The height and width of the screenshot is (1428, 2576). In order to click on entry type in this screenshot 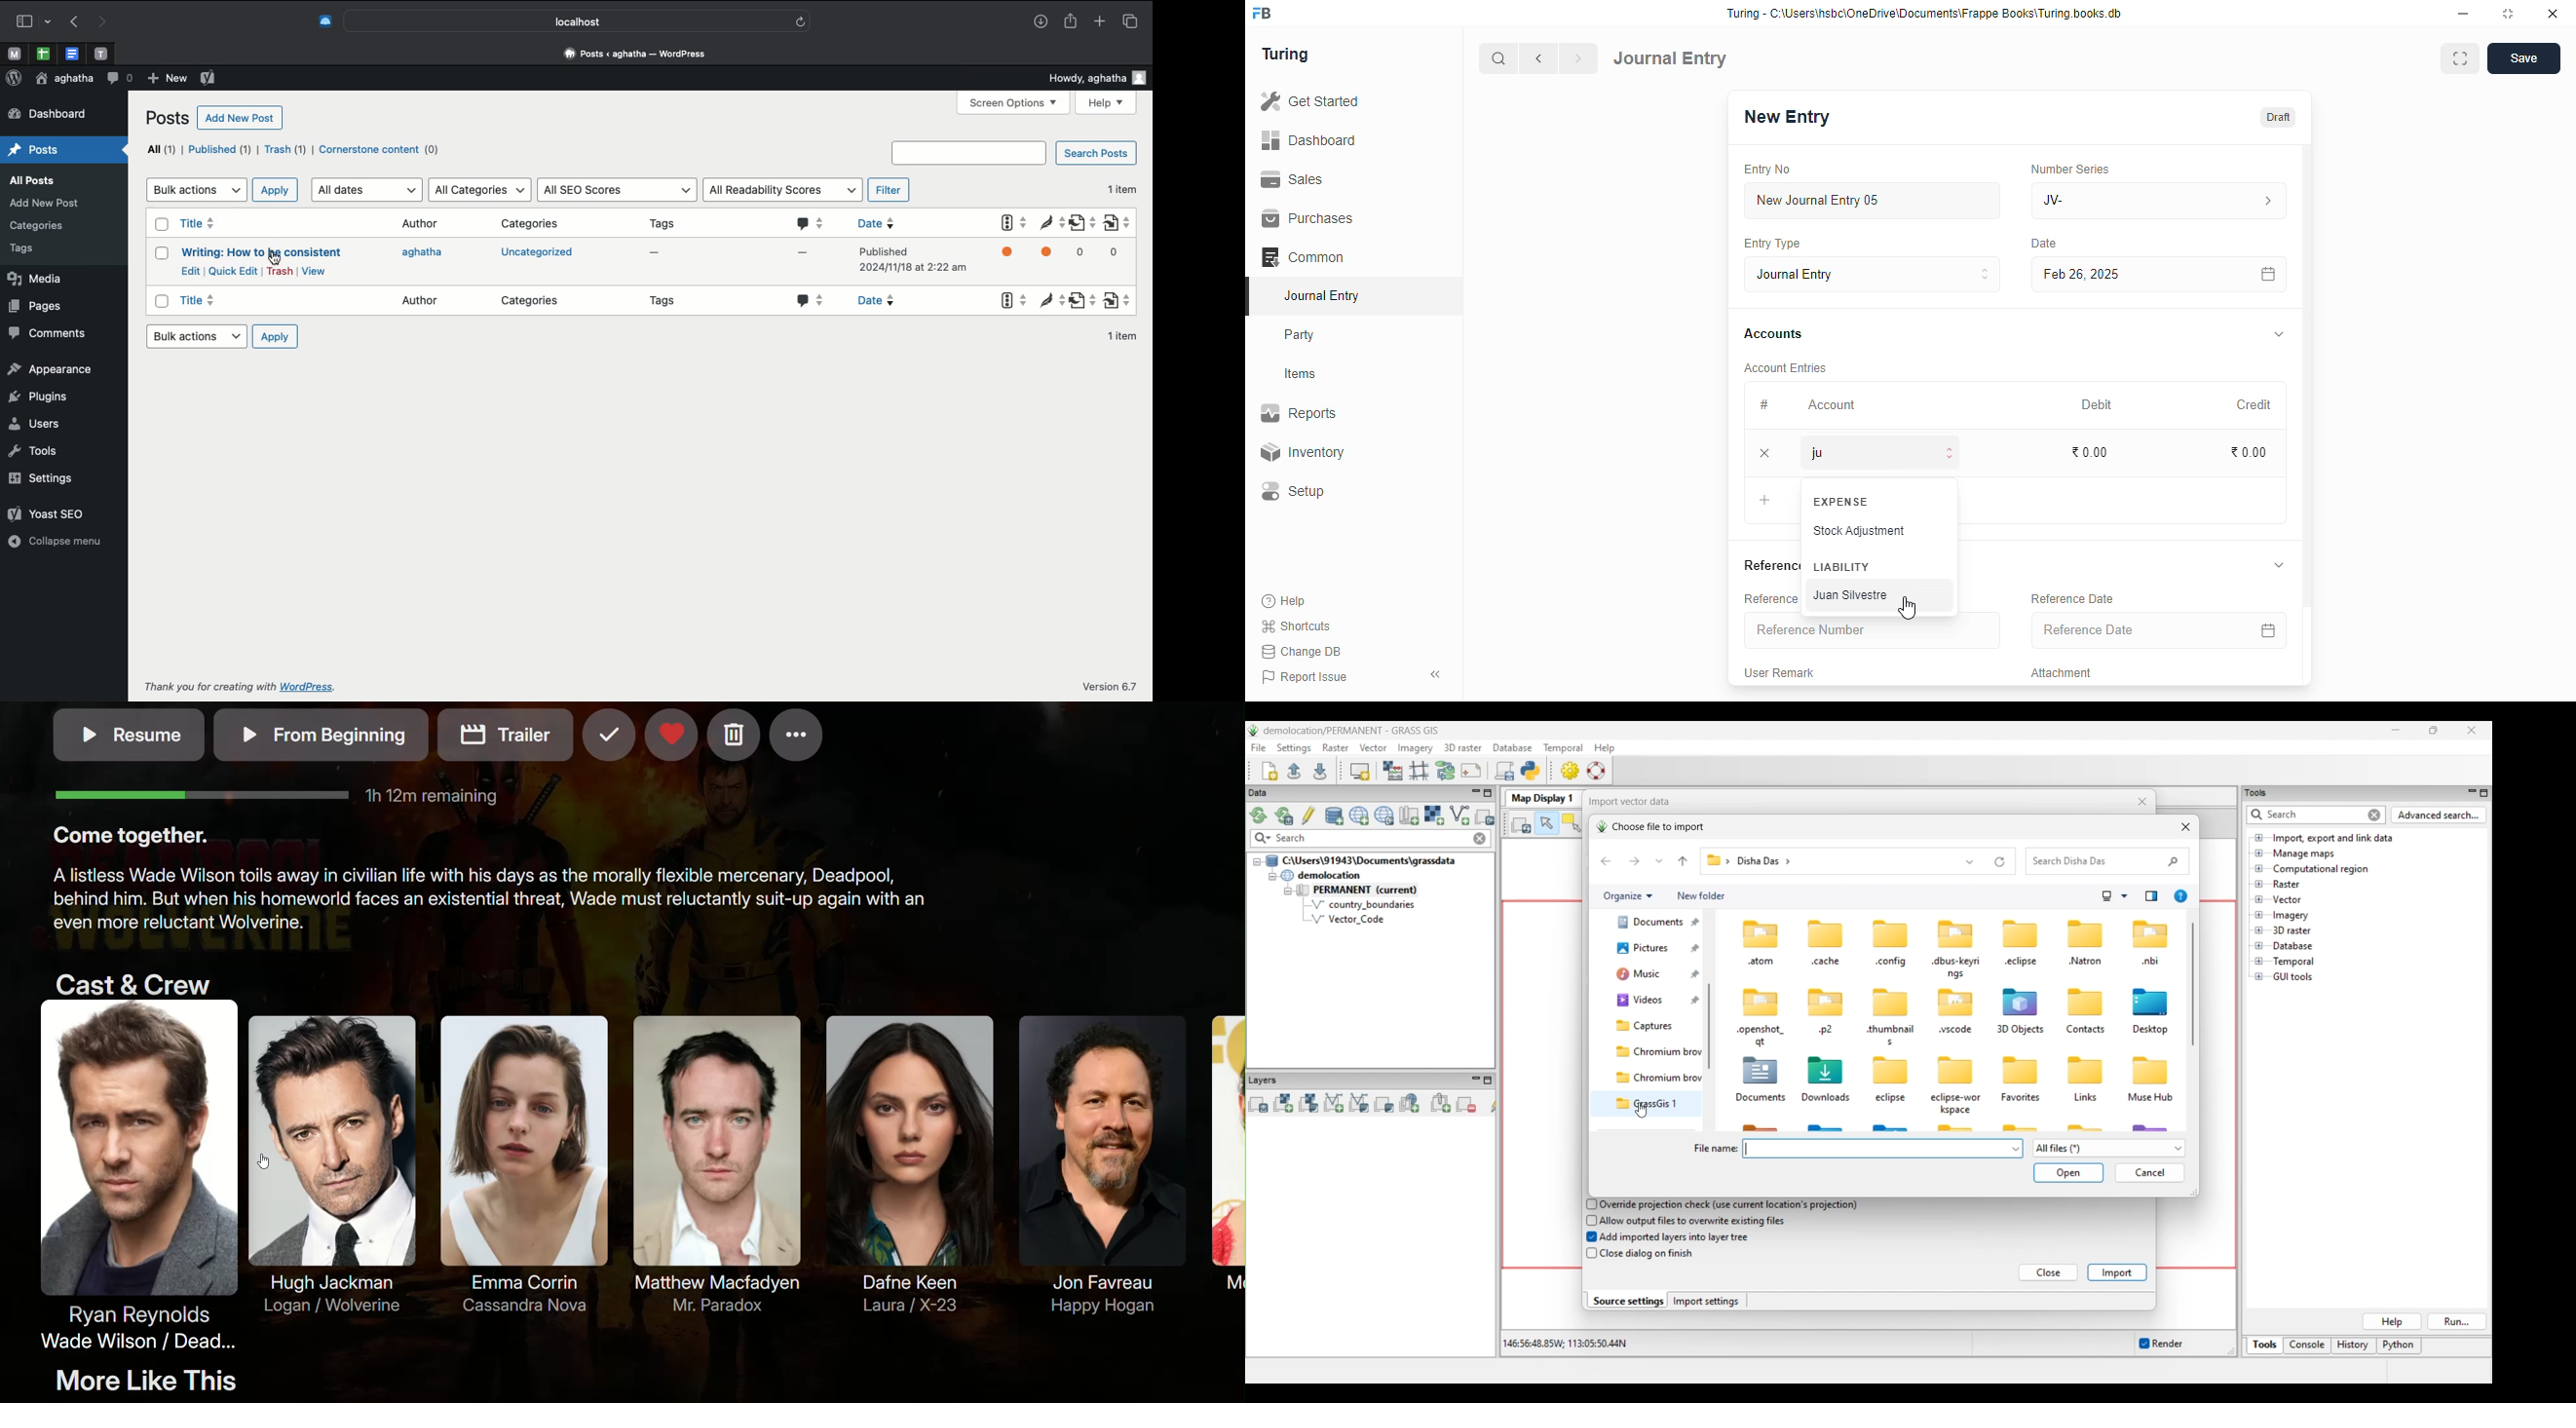, I will do `click(1772, 244)`.